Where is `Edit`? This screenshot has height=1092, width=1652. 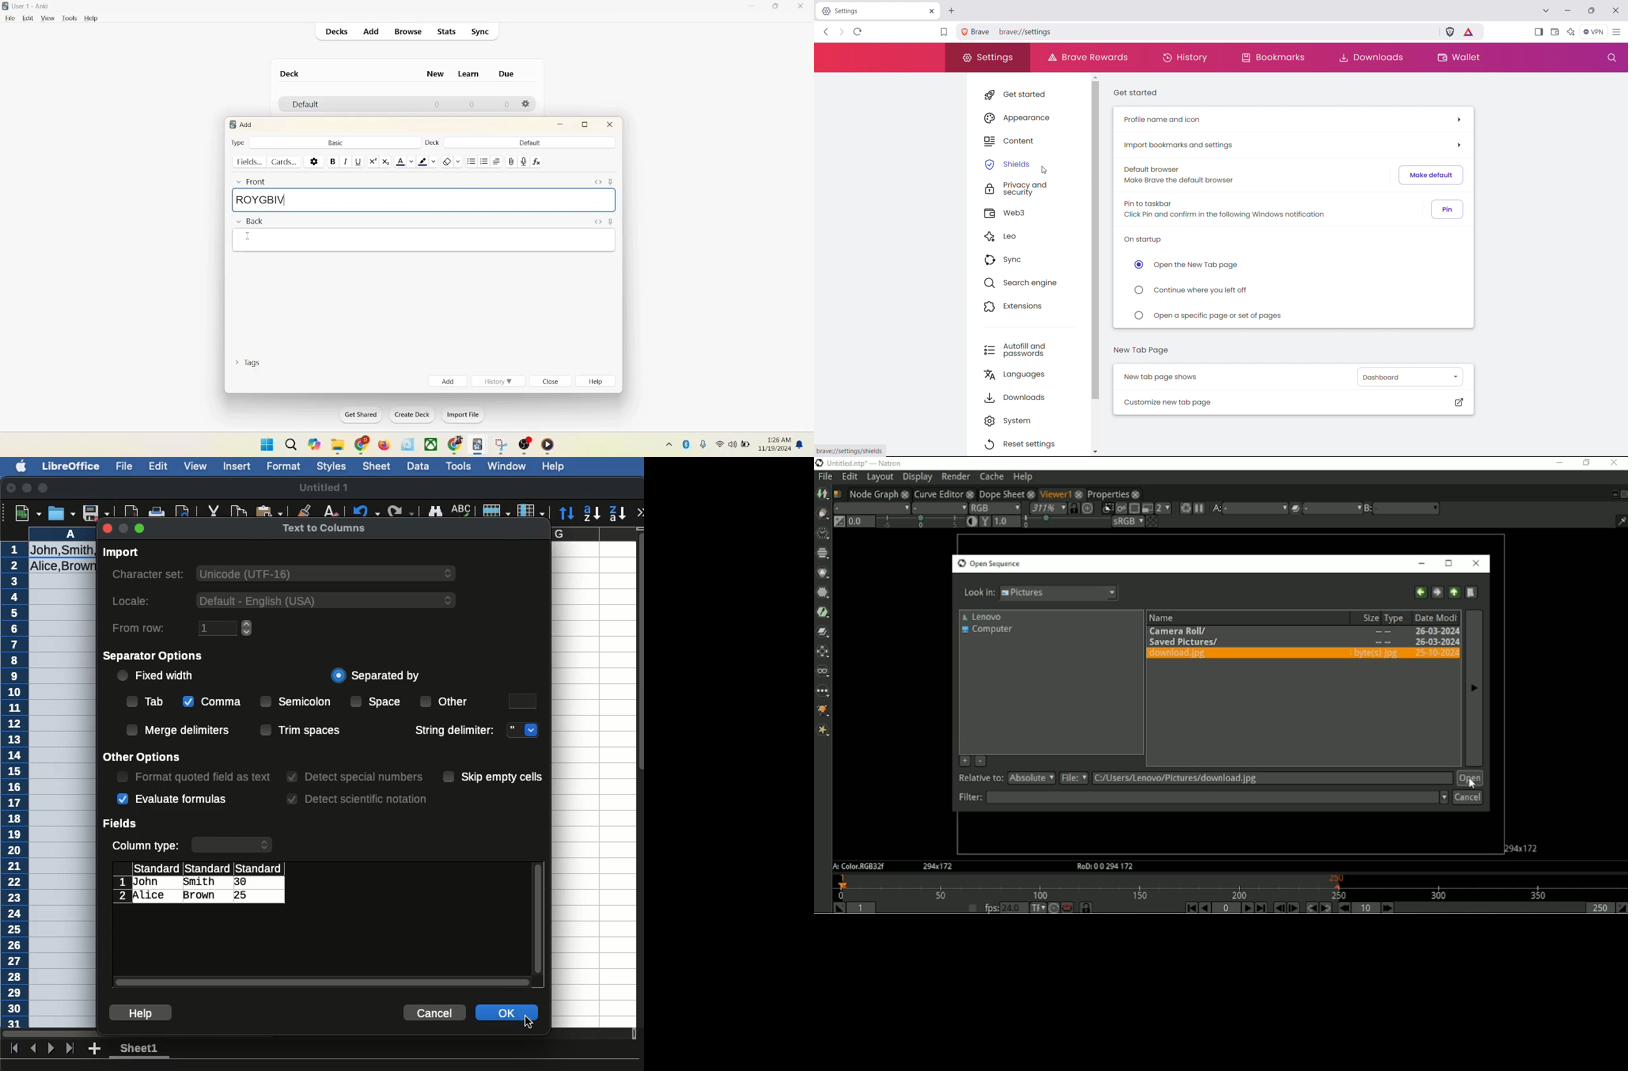 Edit is located at coordinates (158, 465).